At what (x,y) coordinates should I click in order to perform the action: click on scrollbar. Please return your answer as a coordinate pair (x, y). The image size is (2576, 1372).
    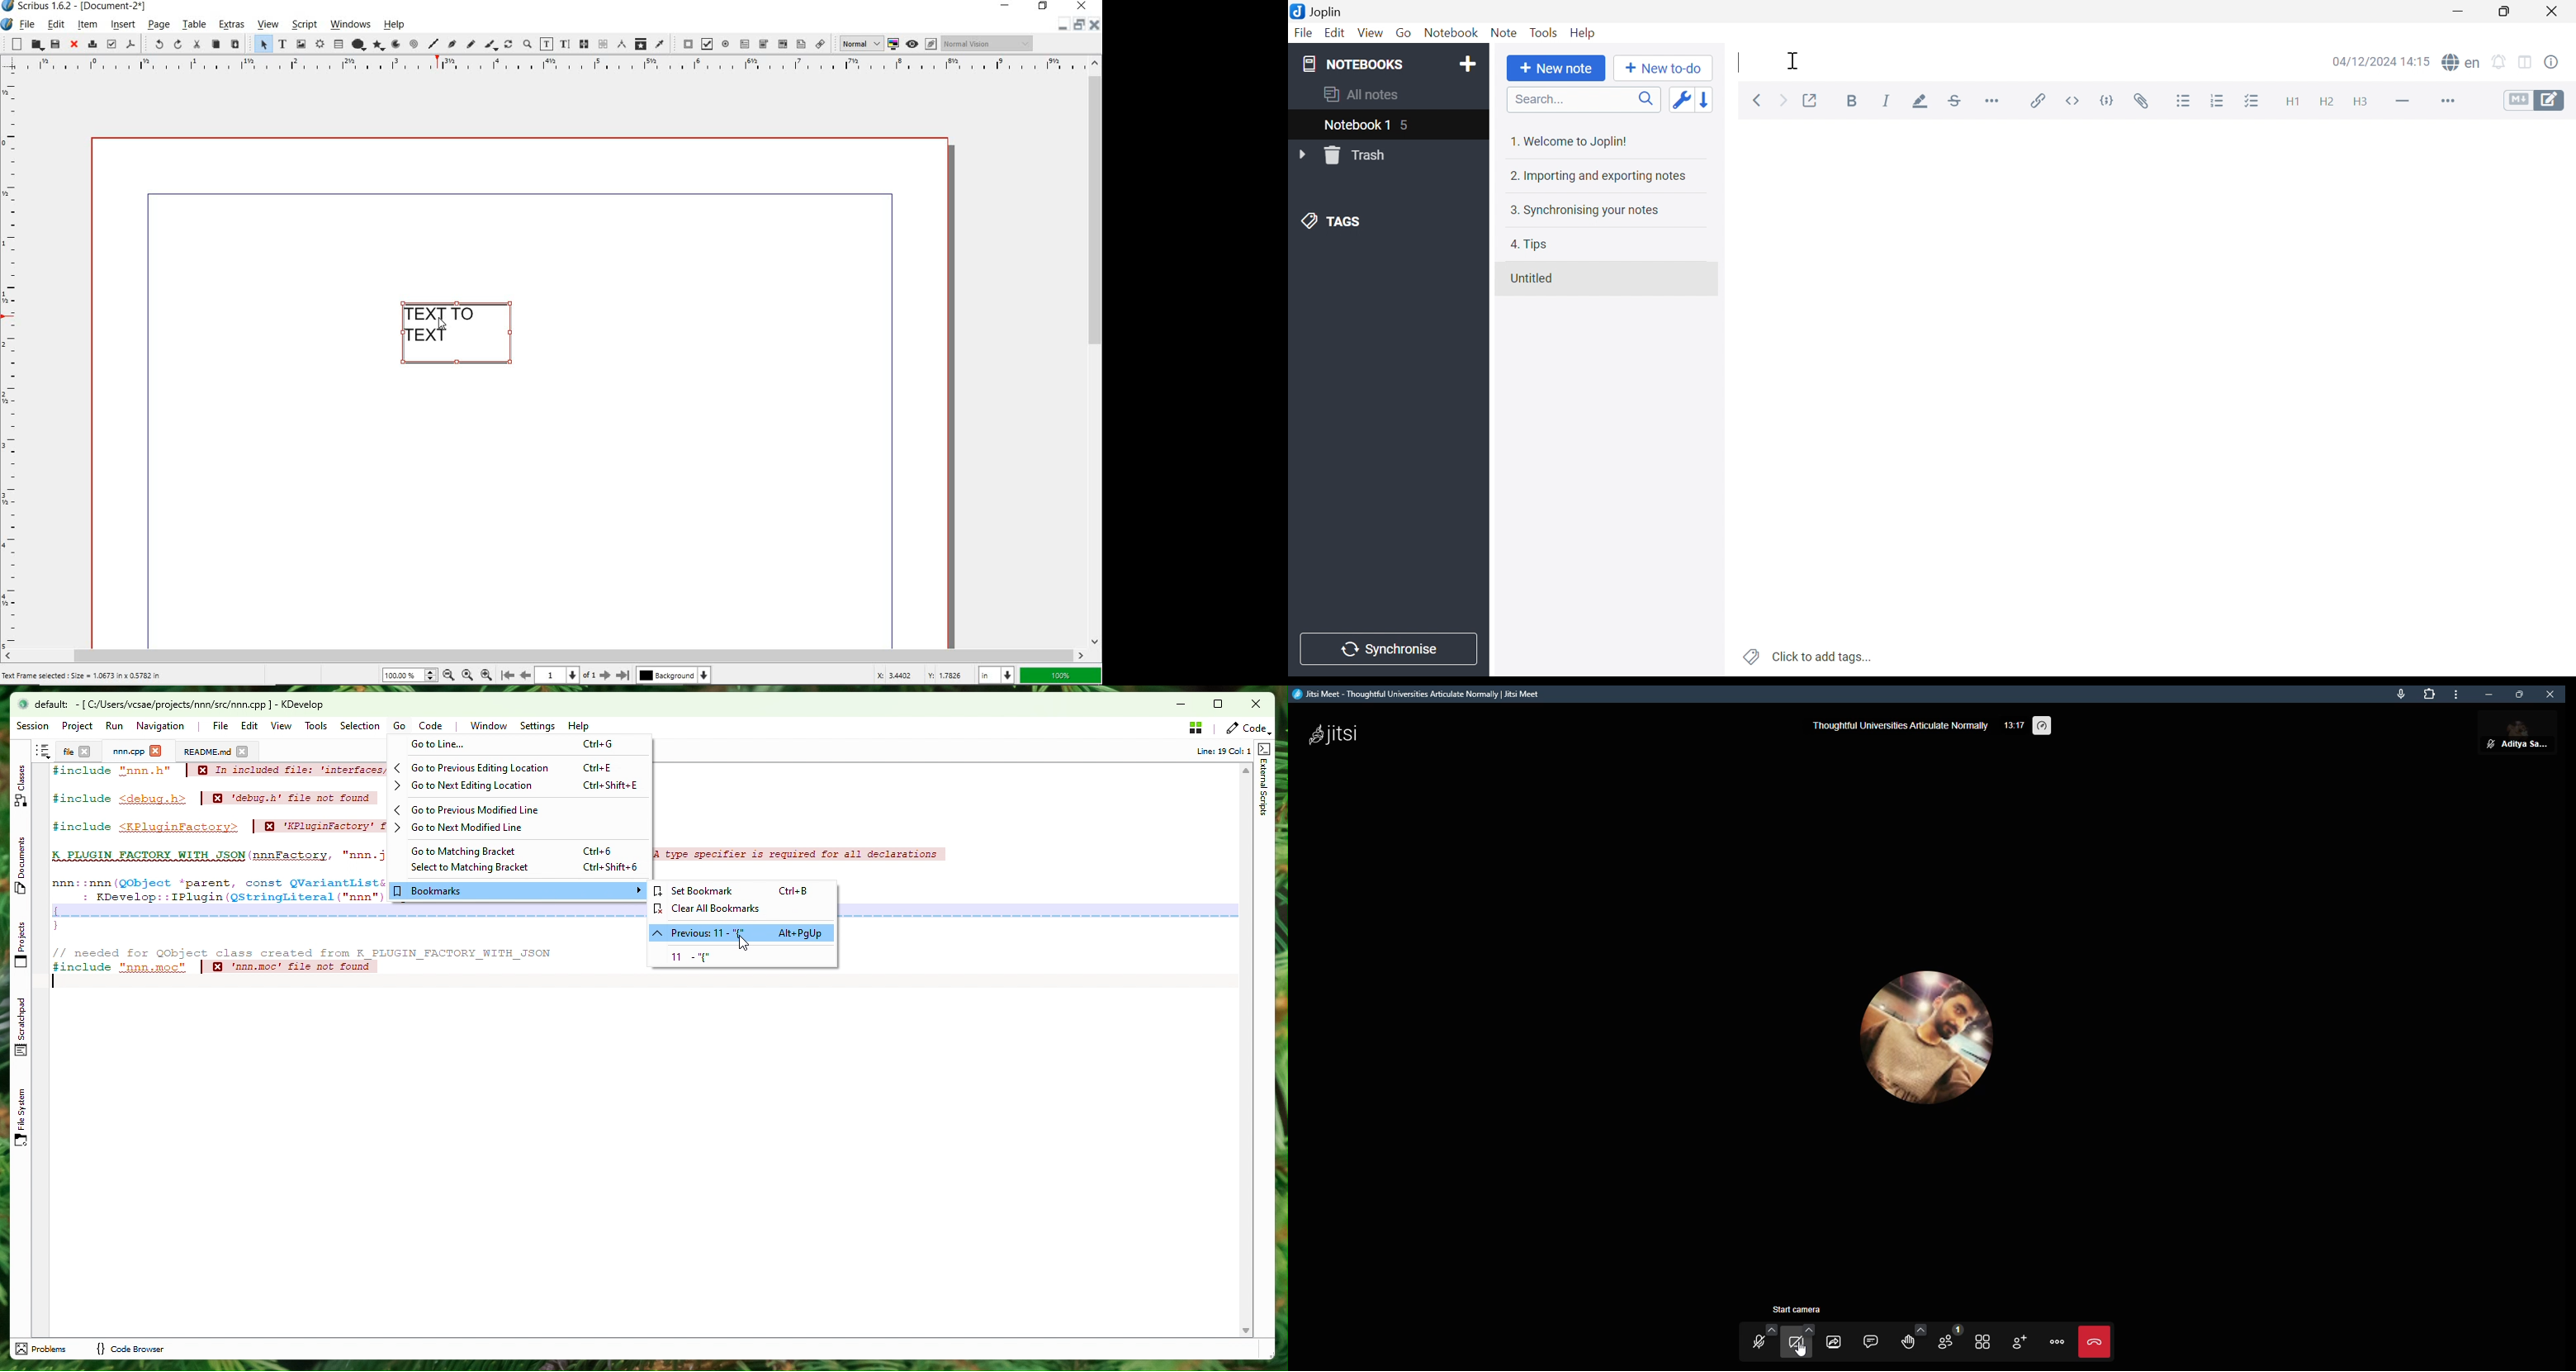
    Looking at the image, I should click on (544, 656).